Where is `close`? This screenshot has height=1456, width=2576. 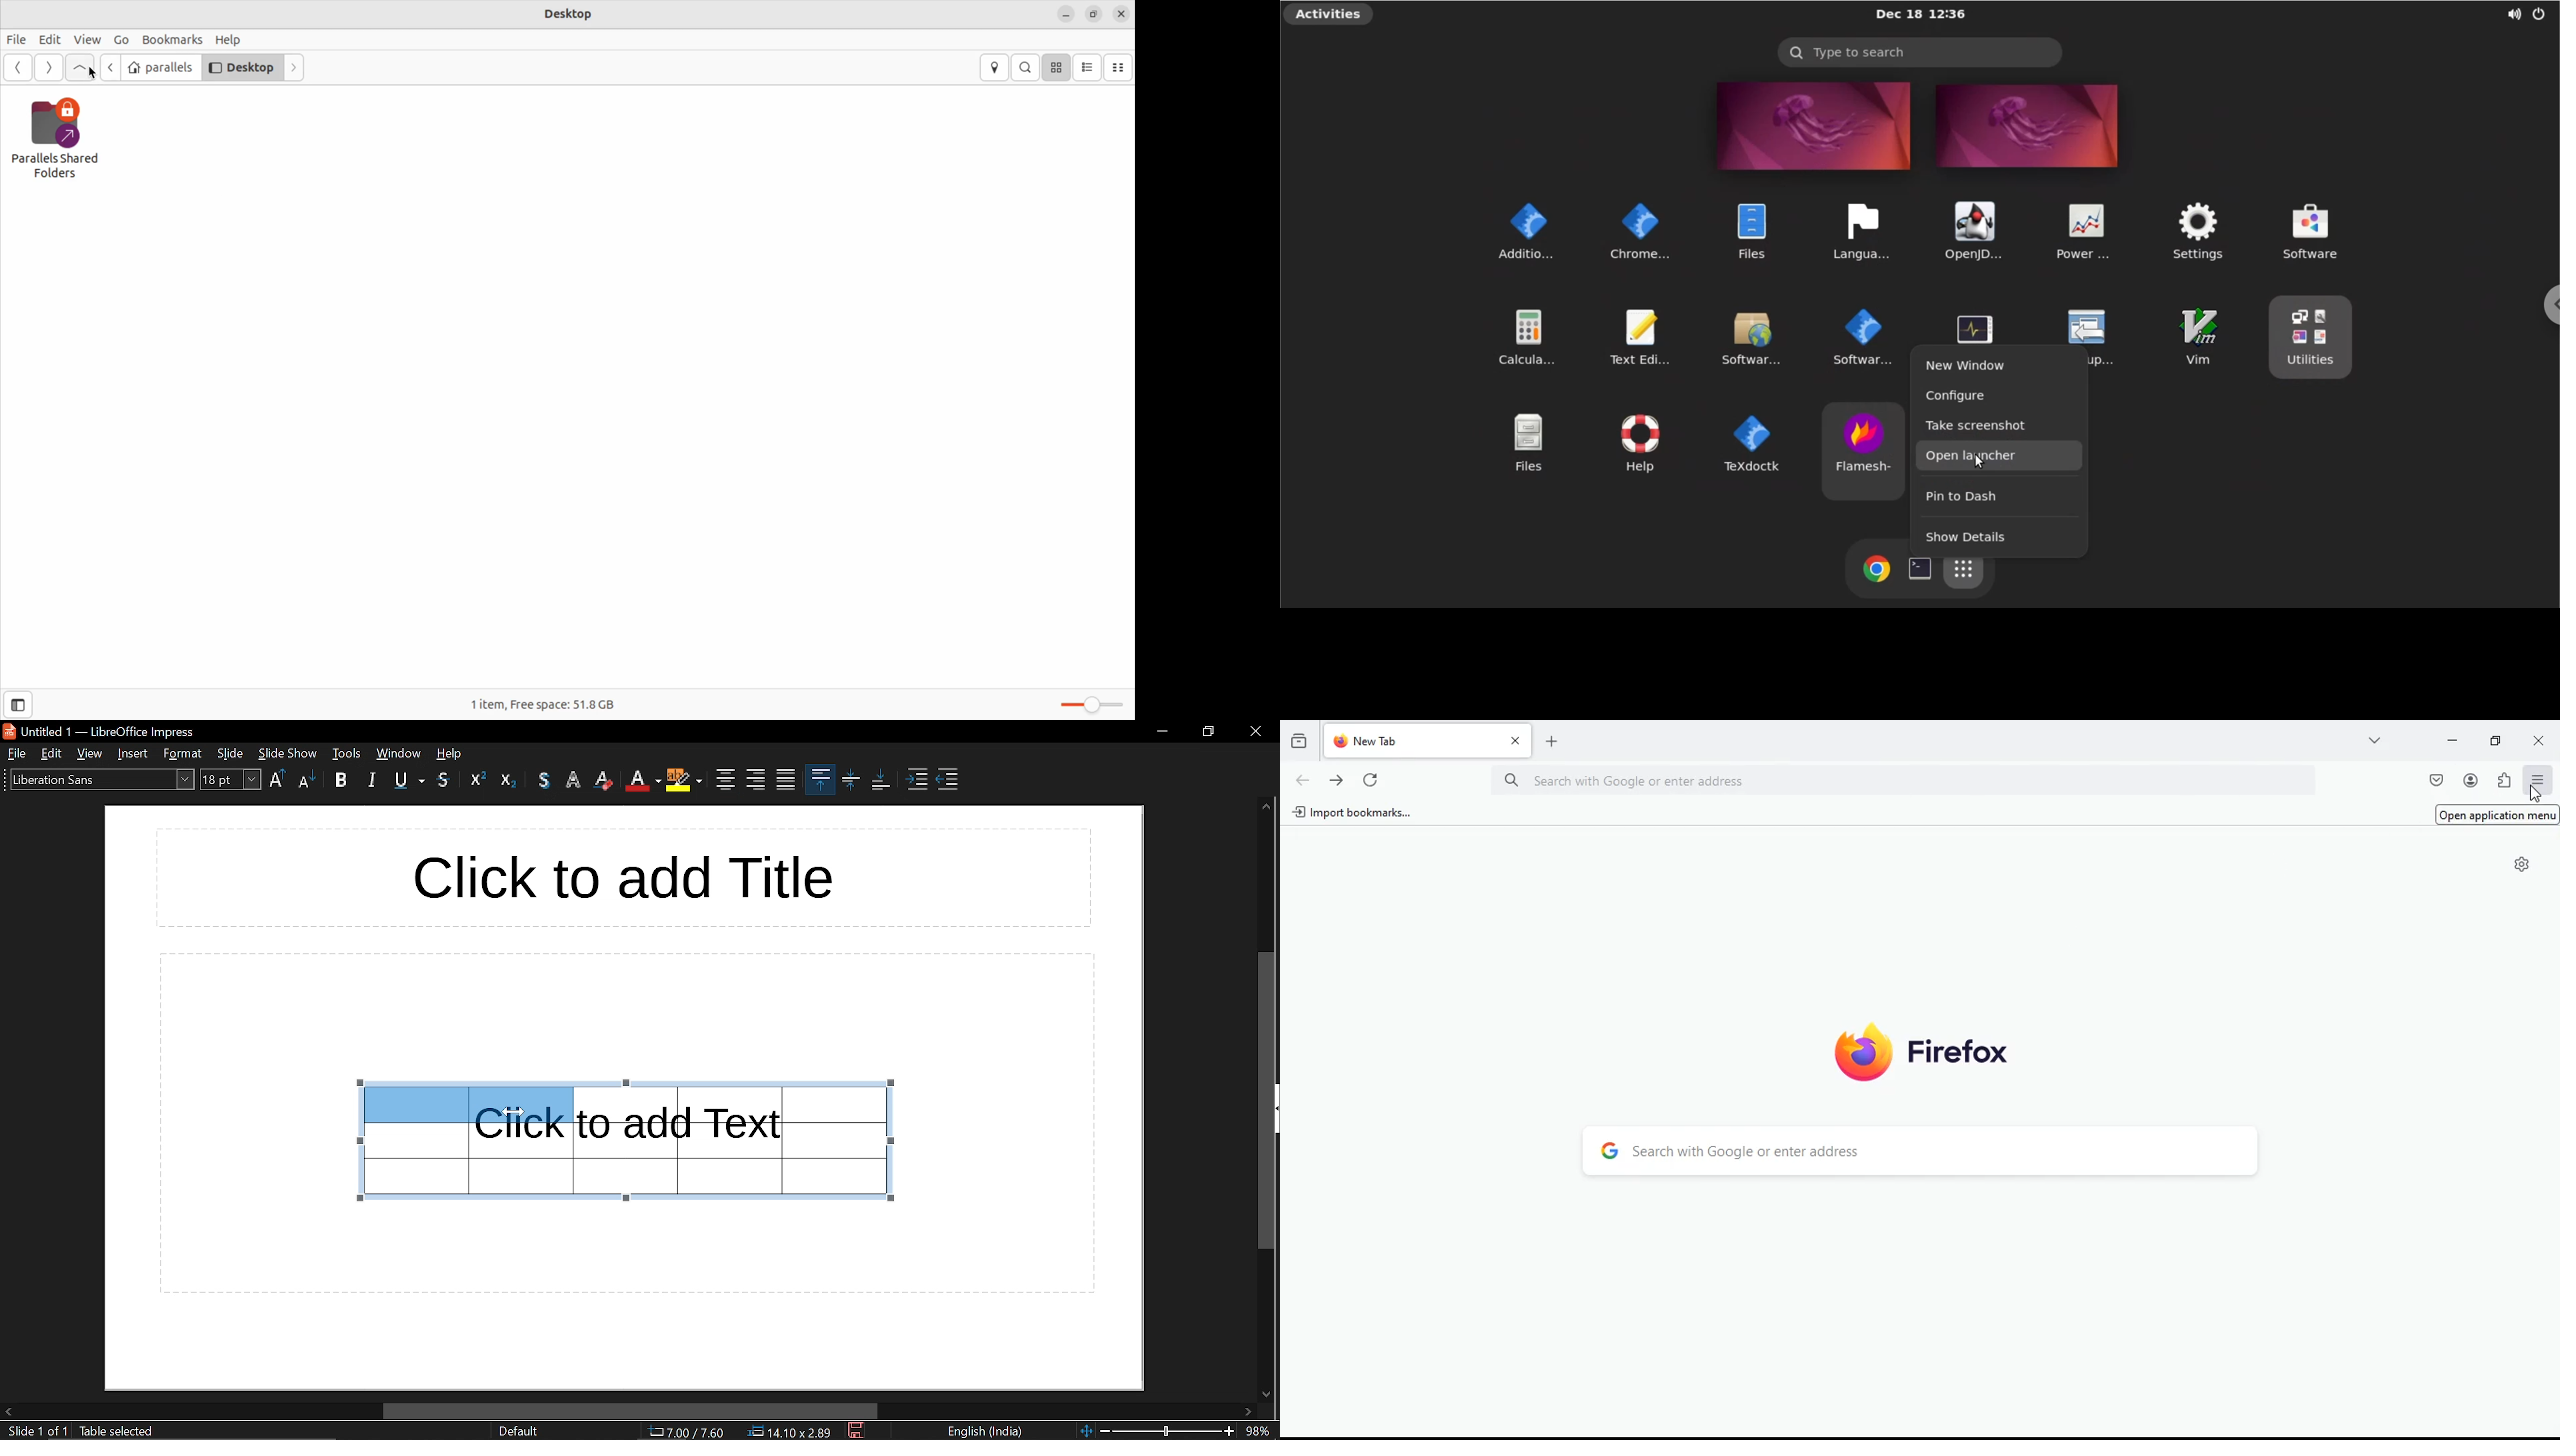
close is located at coordinates (1254, 729).